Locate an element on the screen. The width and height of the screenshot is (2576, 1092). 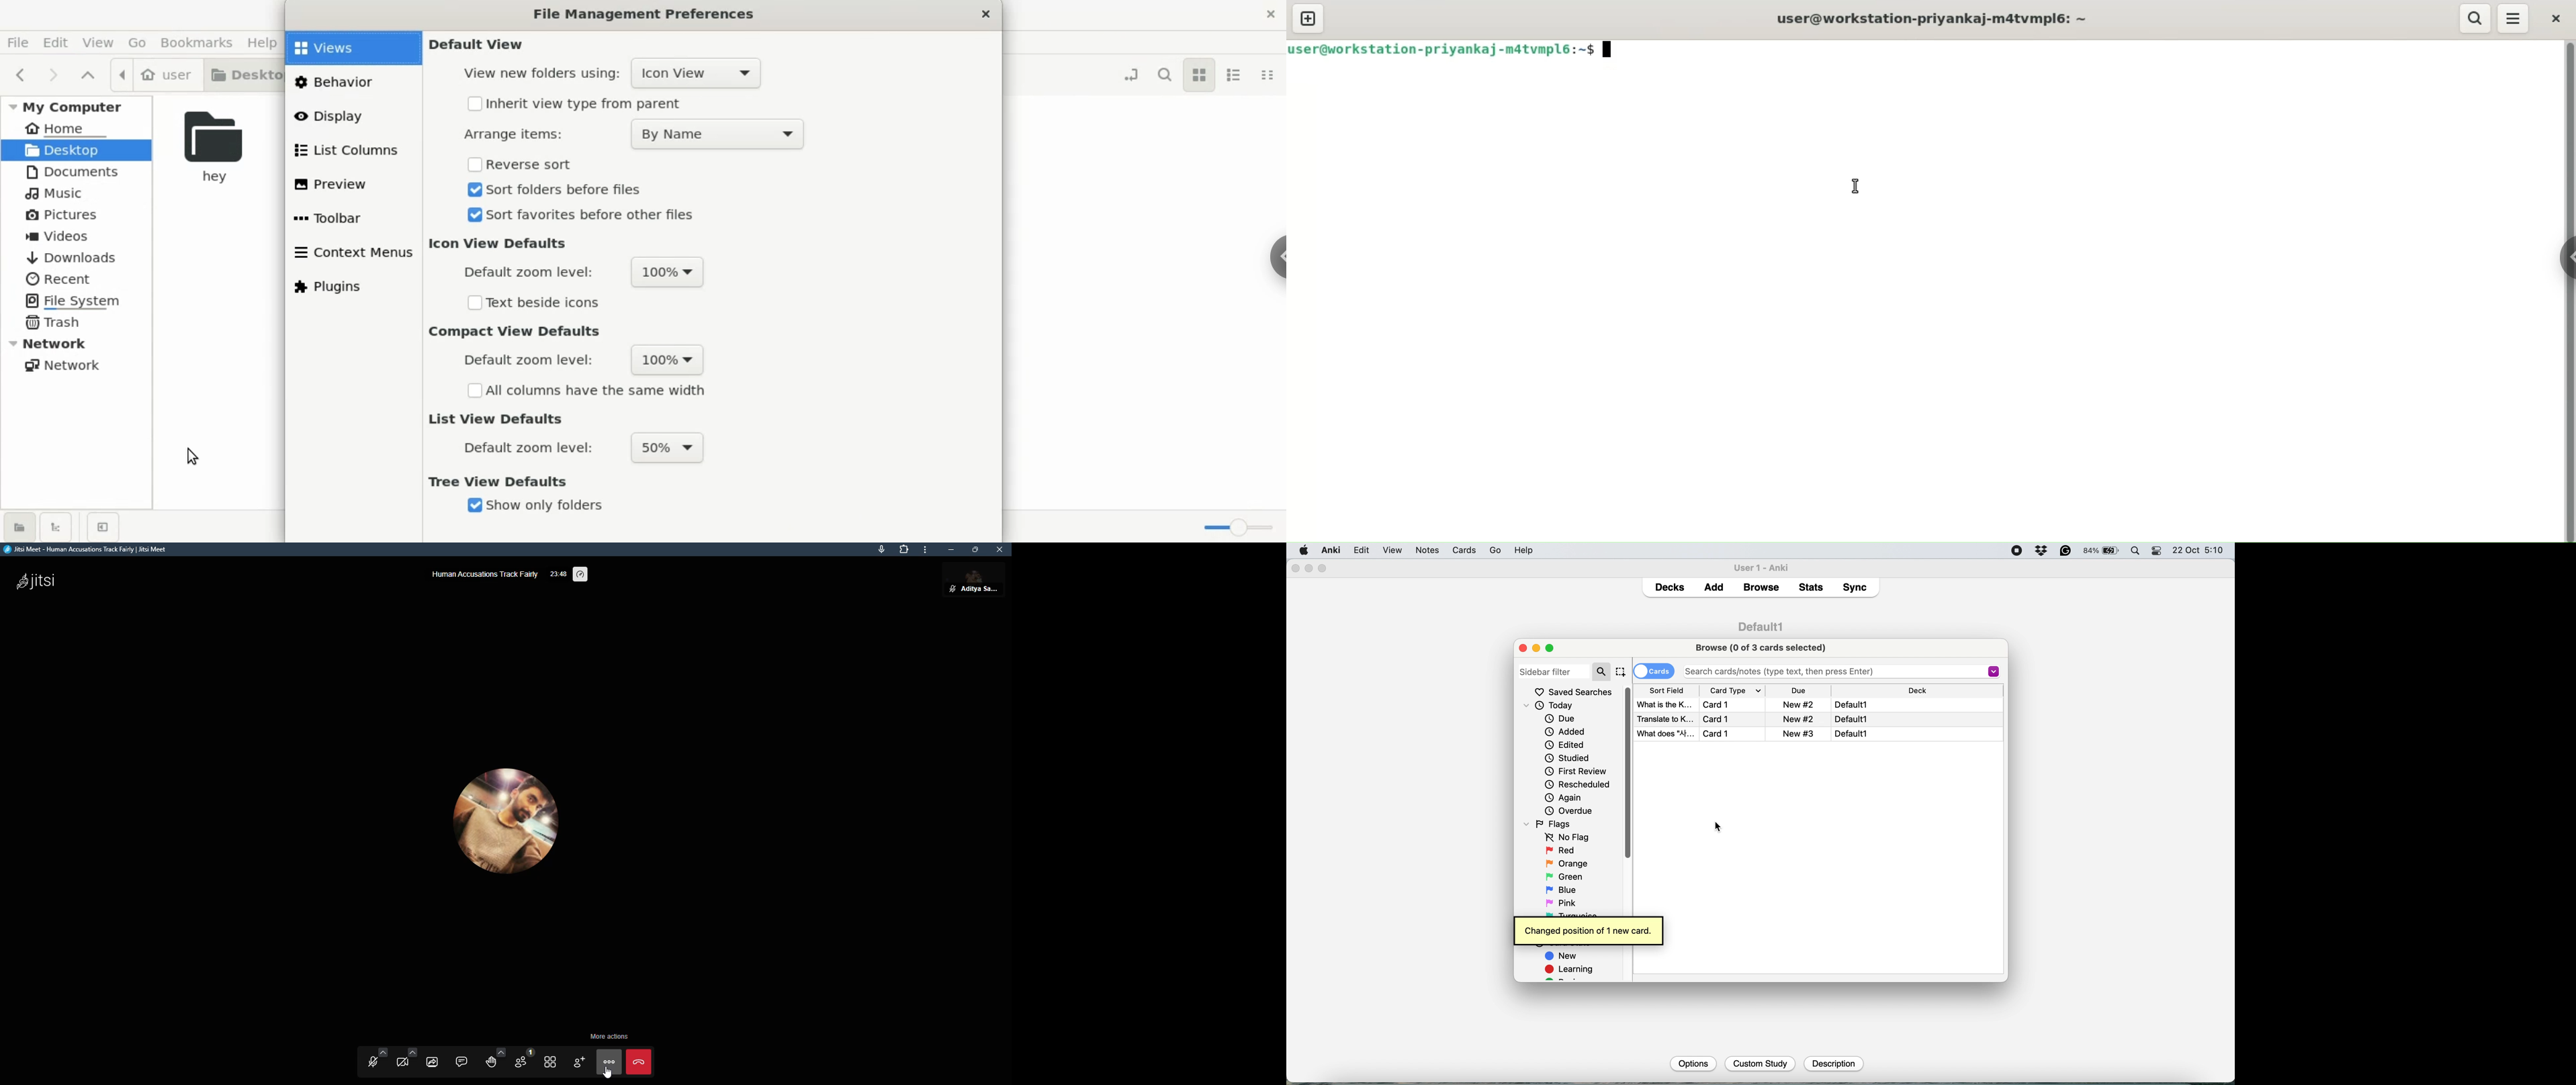
Due is located at coordinates (1801, 690).